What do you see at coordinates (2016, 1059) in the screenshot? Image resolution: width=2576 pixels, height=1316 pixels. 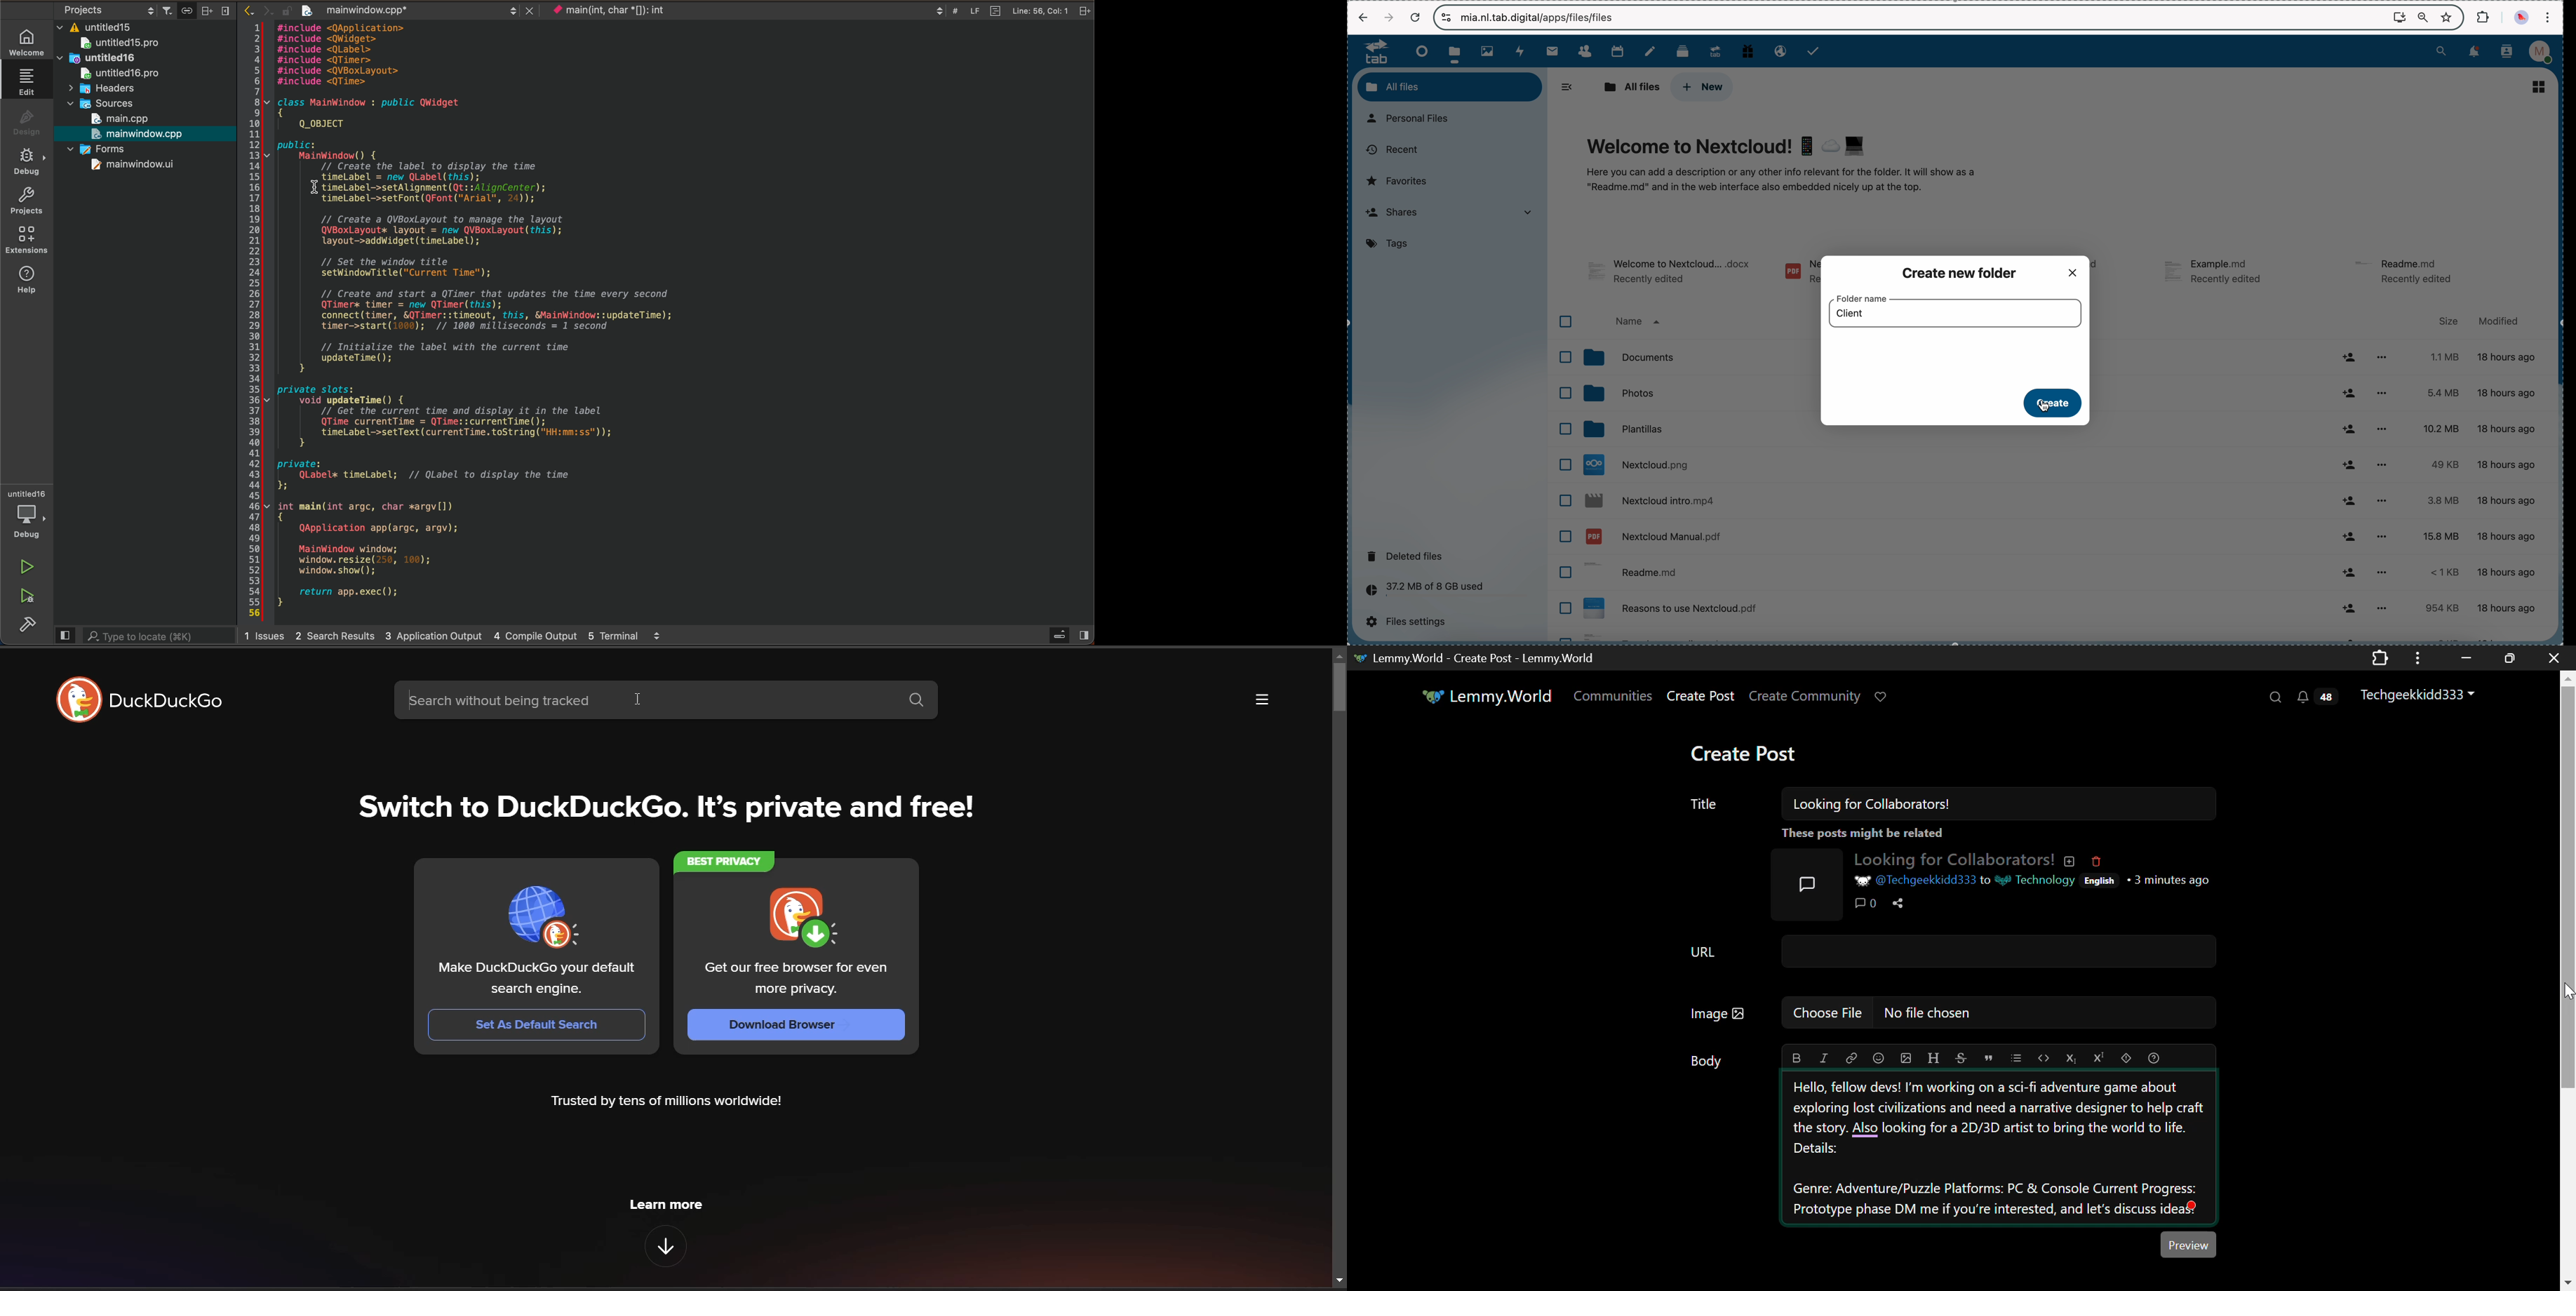 I see `list` at bounding box center [2016, 1059].